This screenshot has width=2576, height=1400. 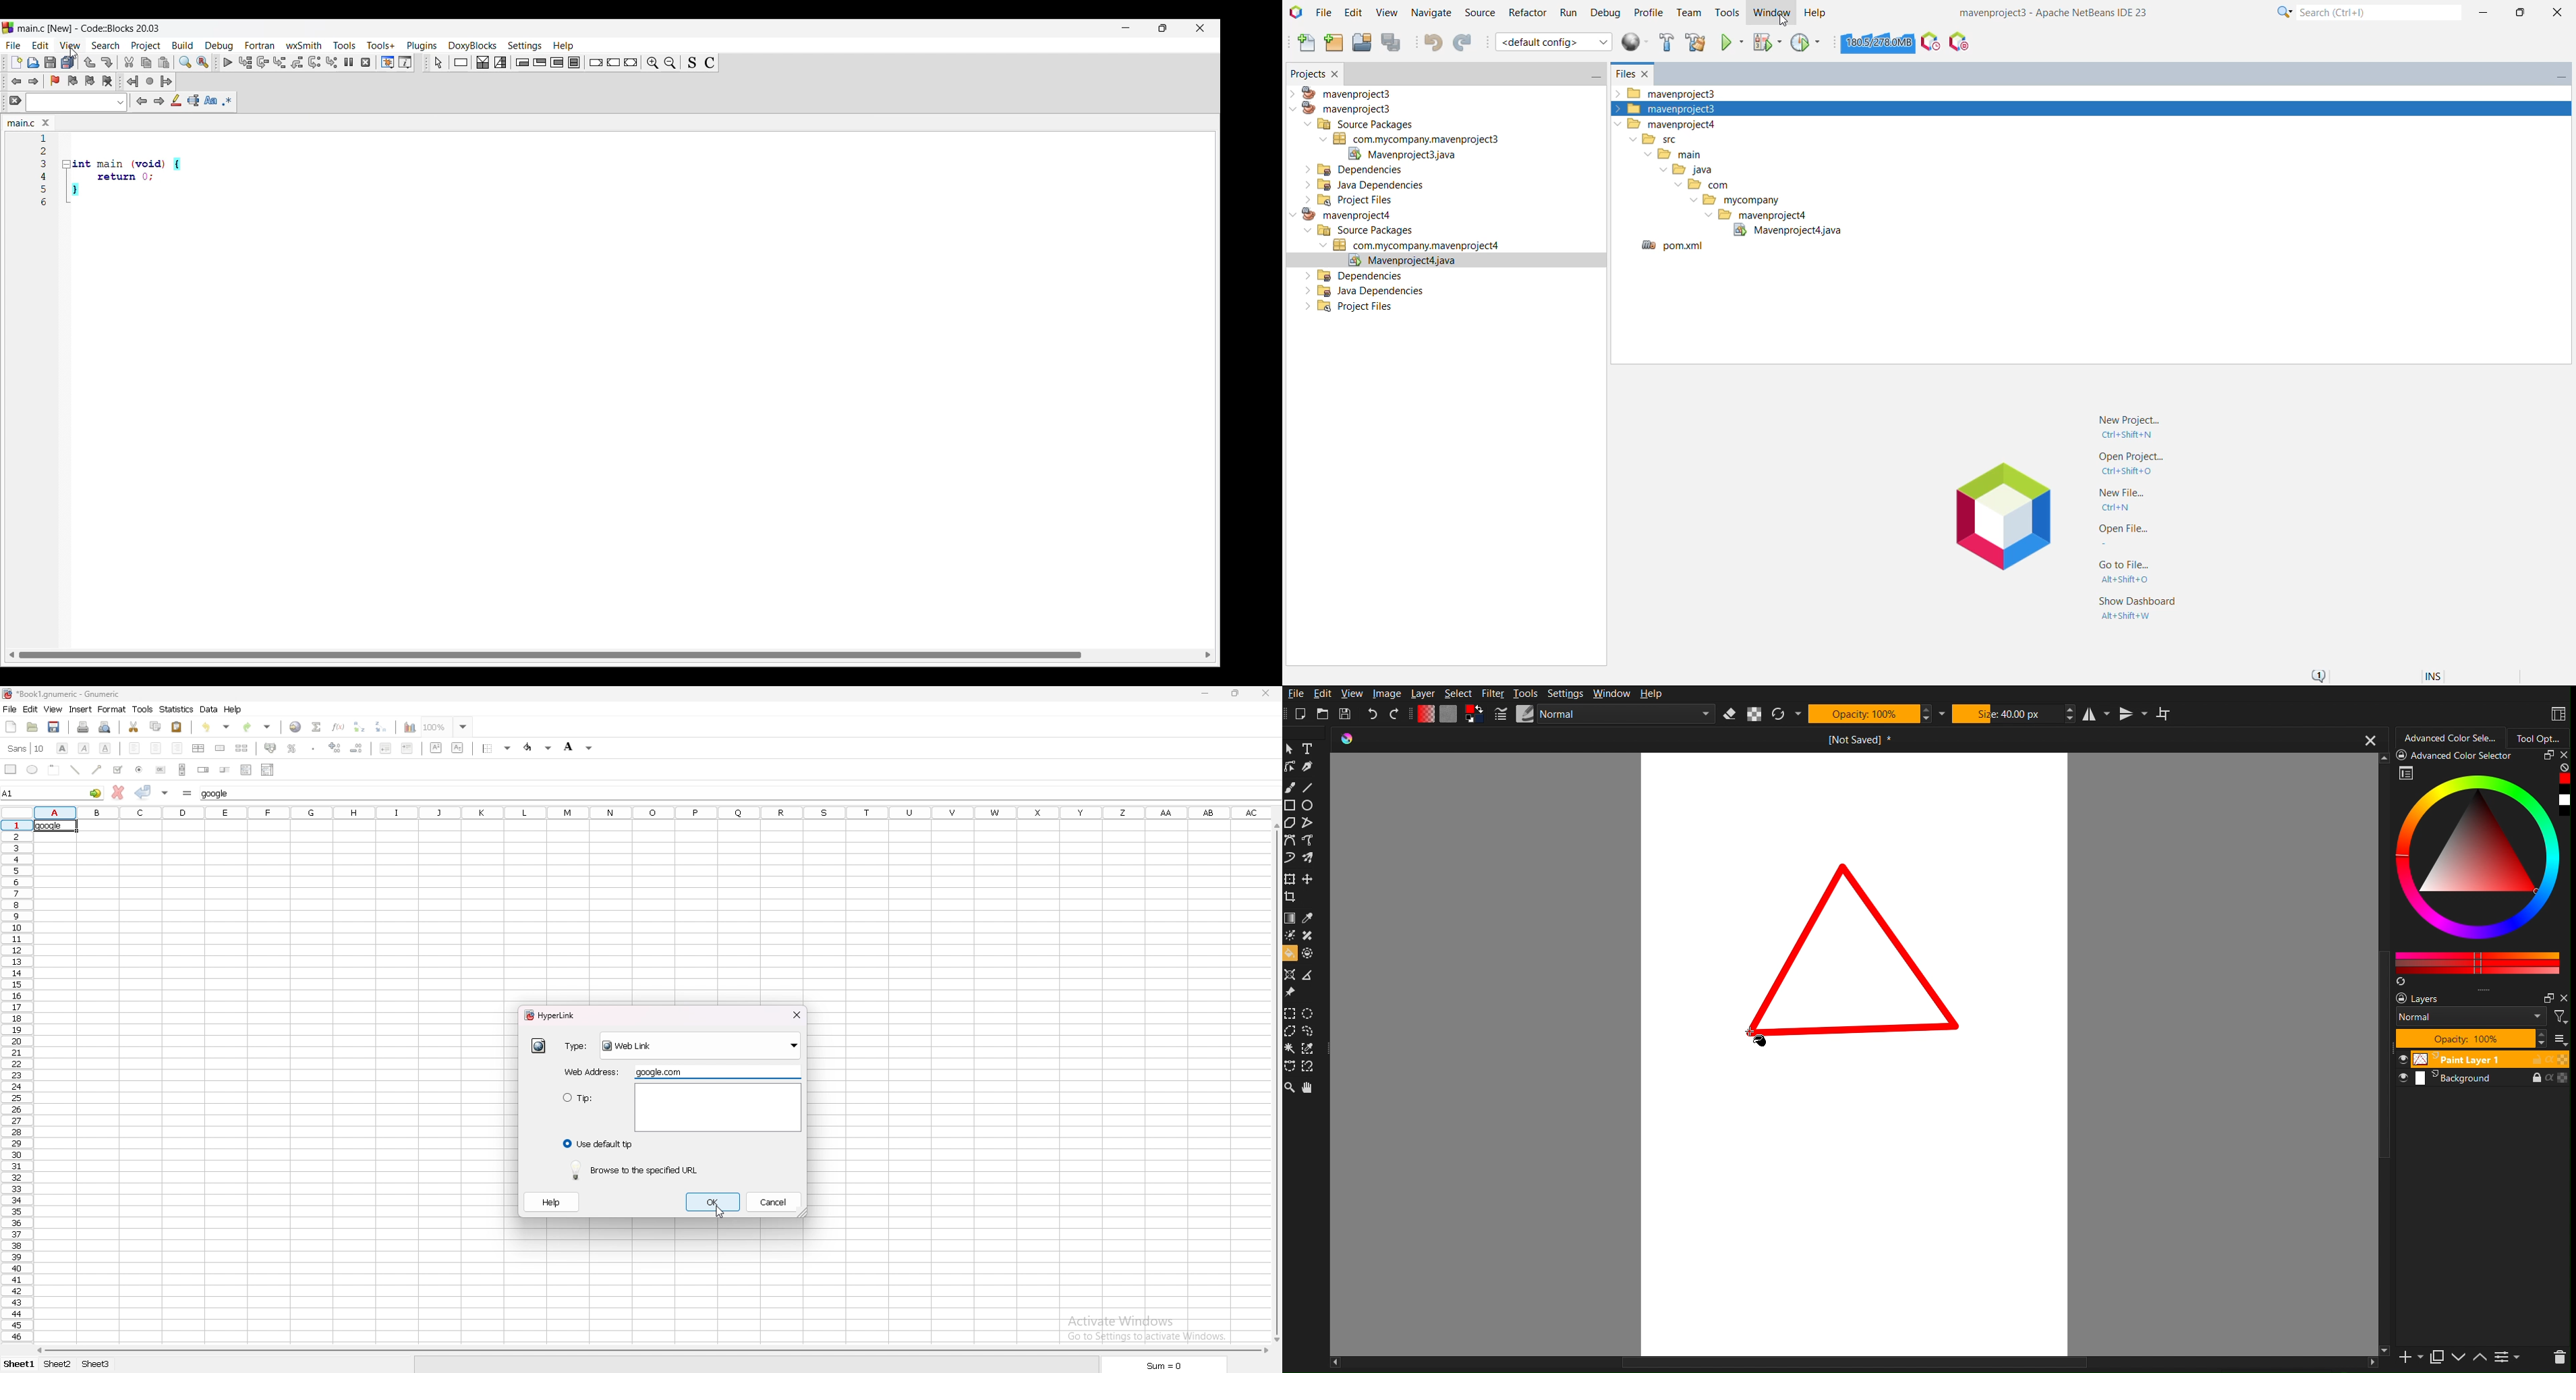 What do you see at coordinates (772, 1201) in the screenshot?
I see `cancel` at bounding box center [772, 1201].